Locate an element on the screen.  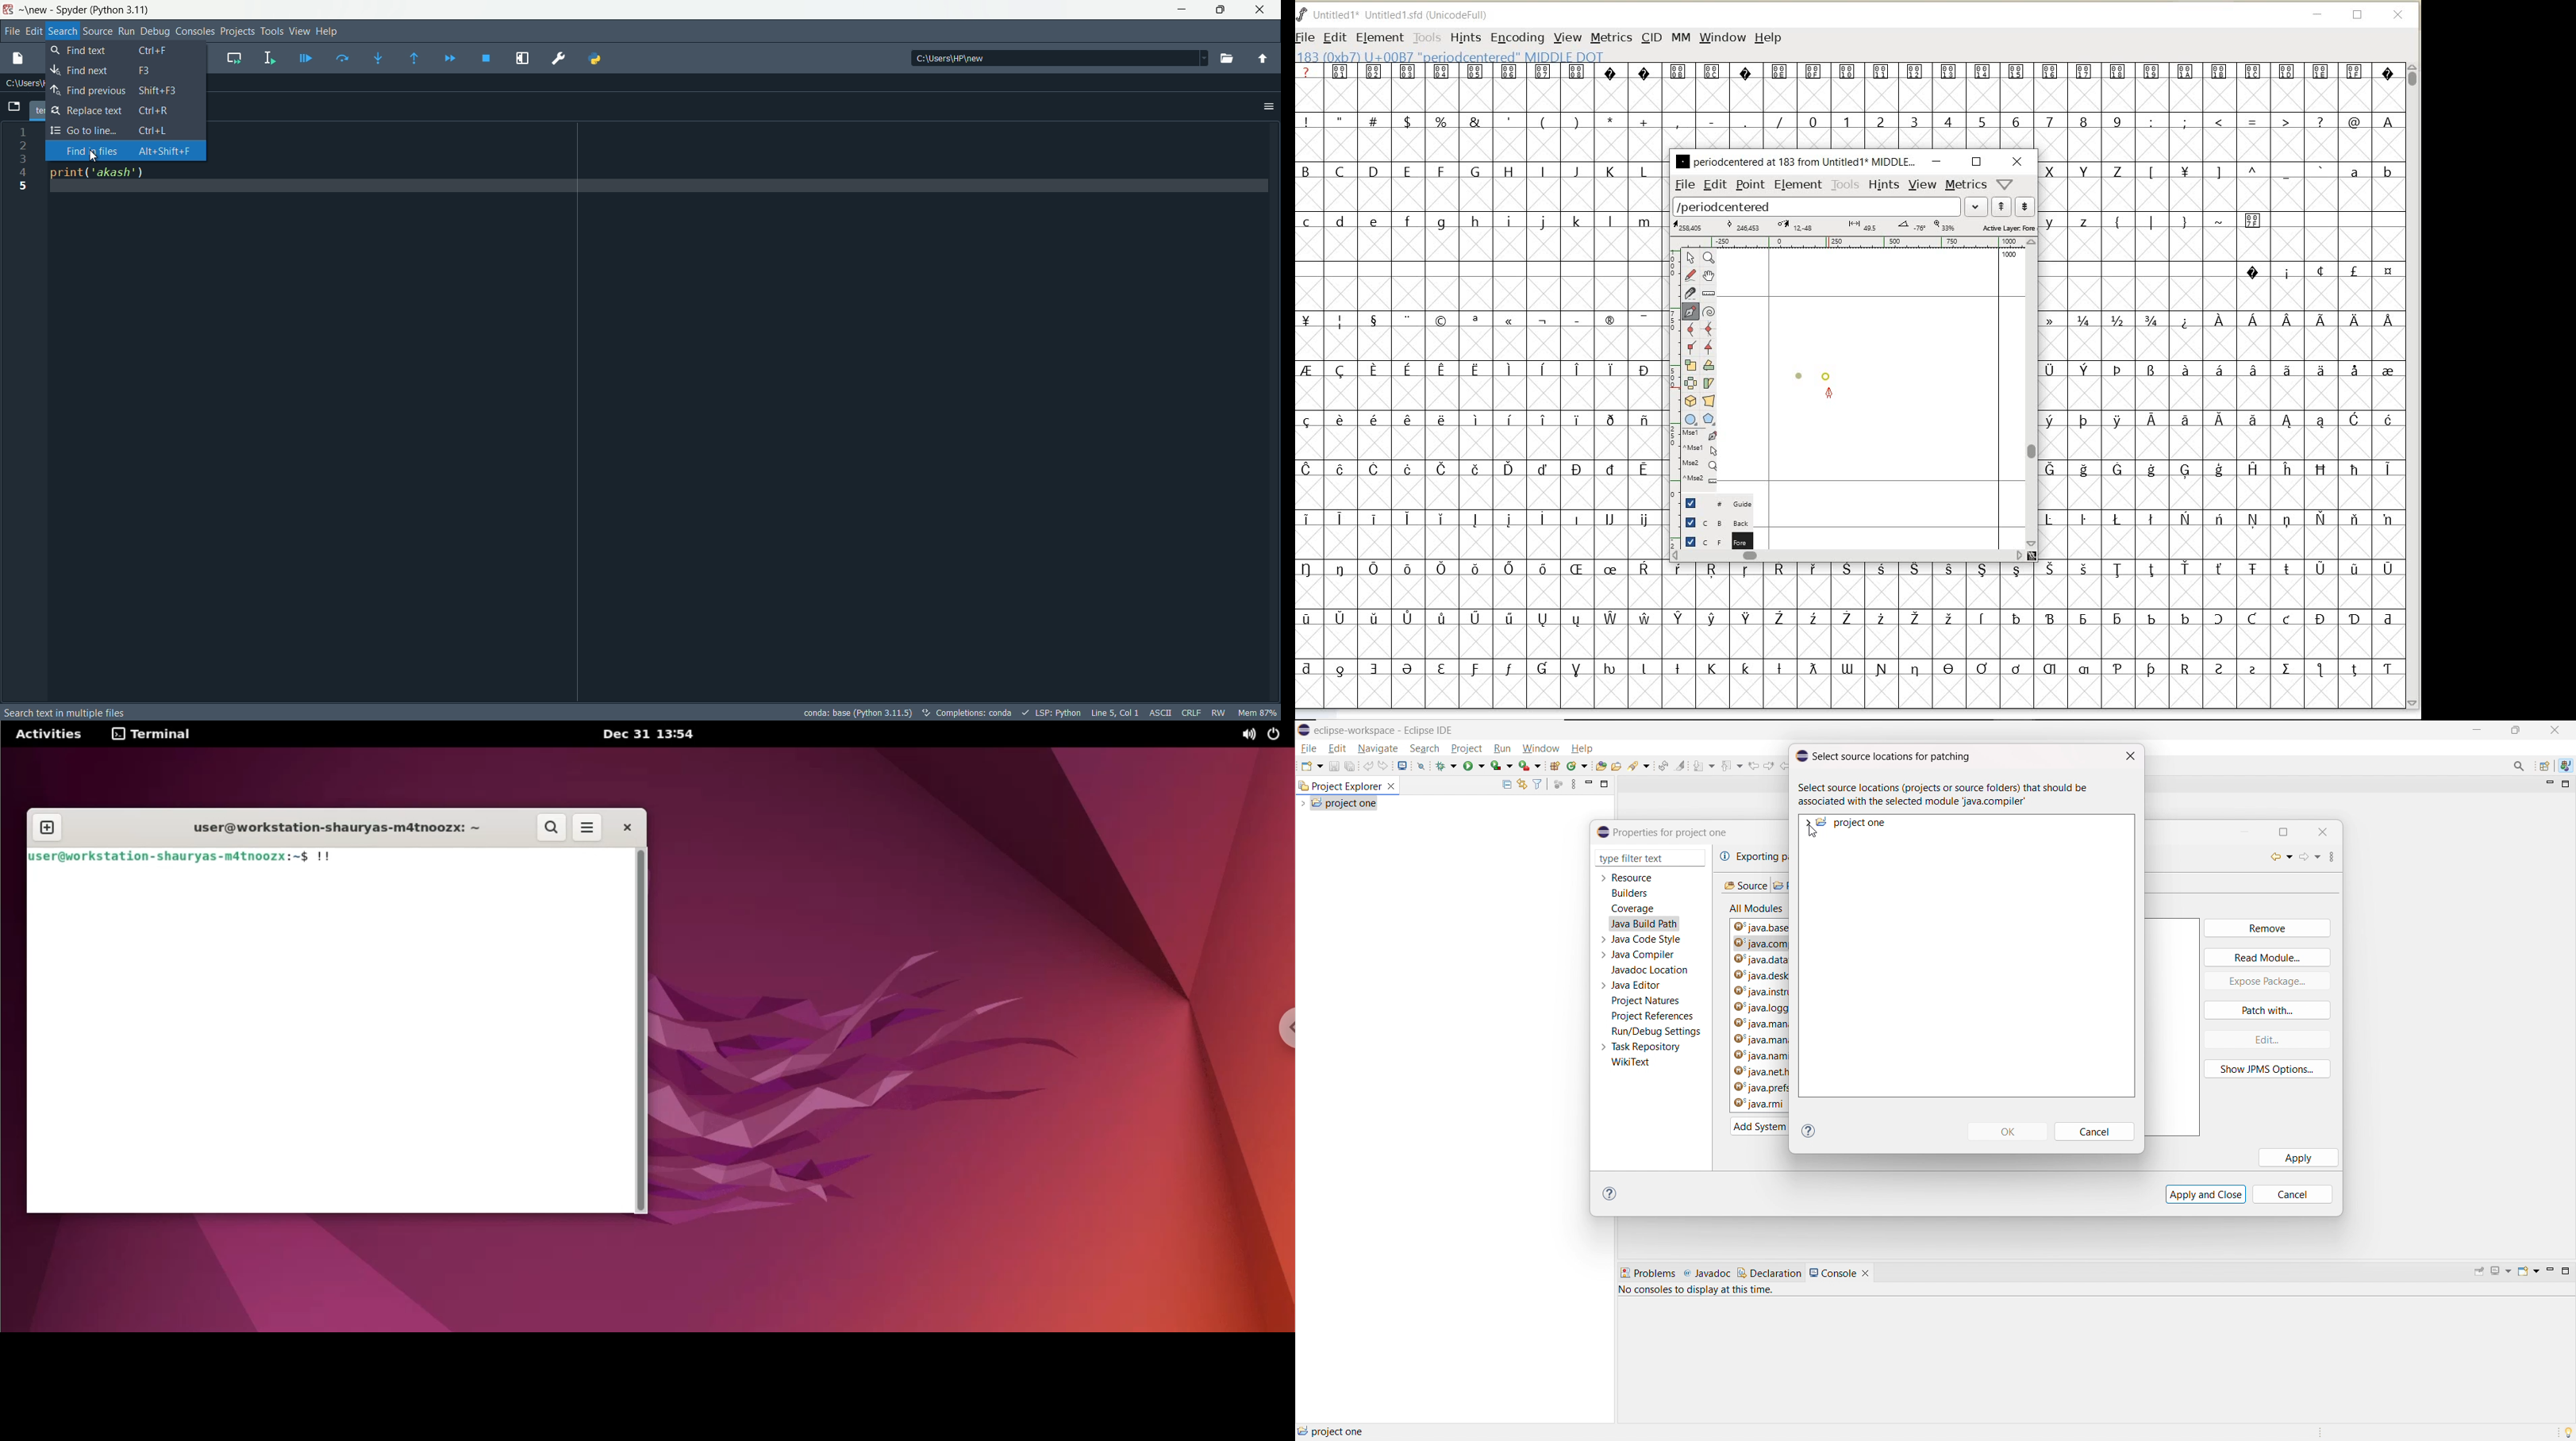
run selection is located at coordinates (269, 58).